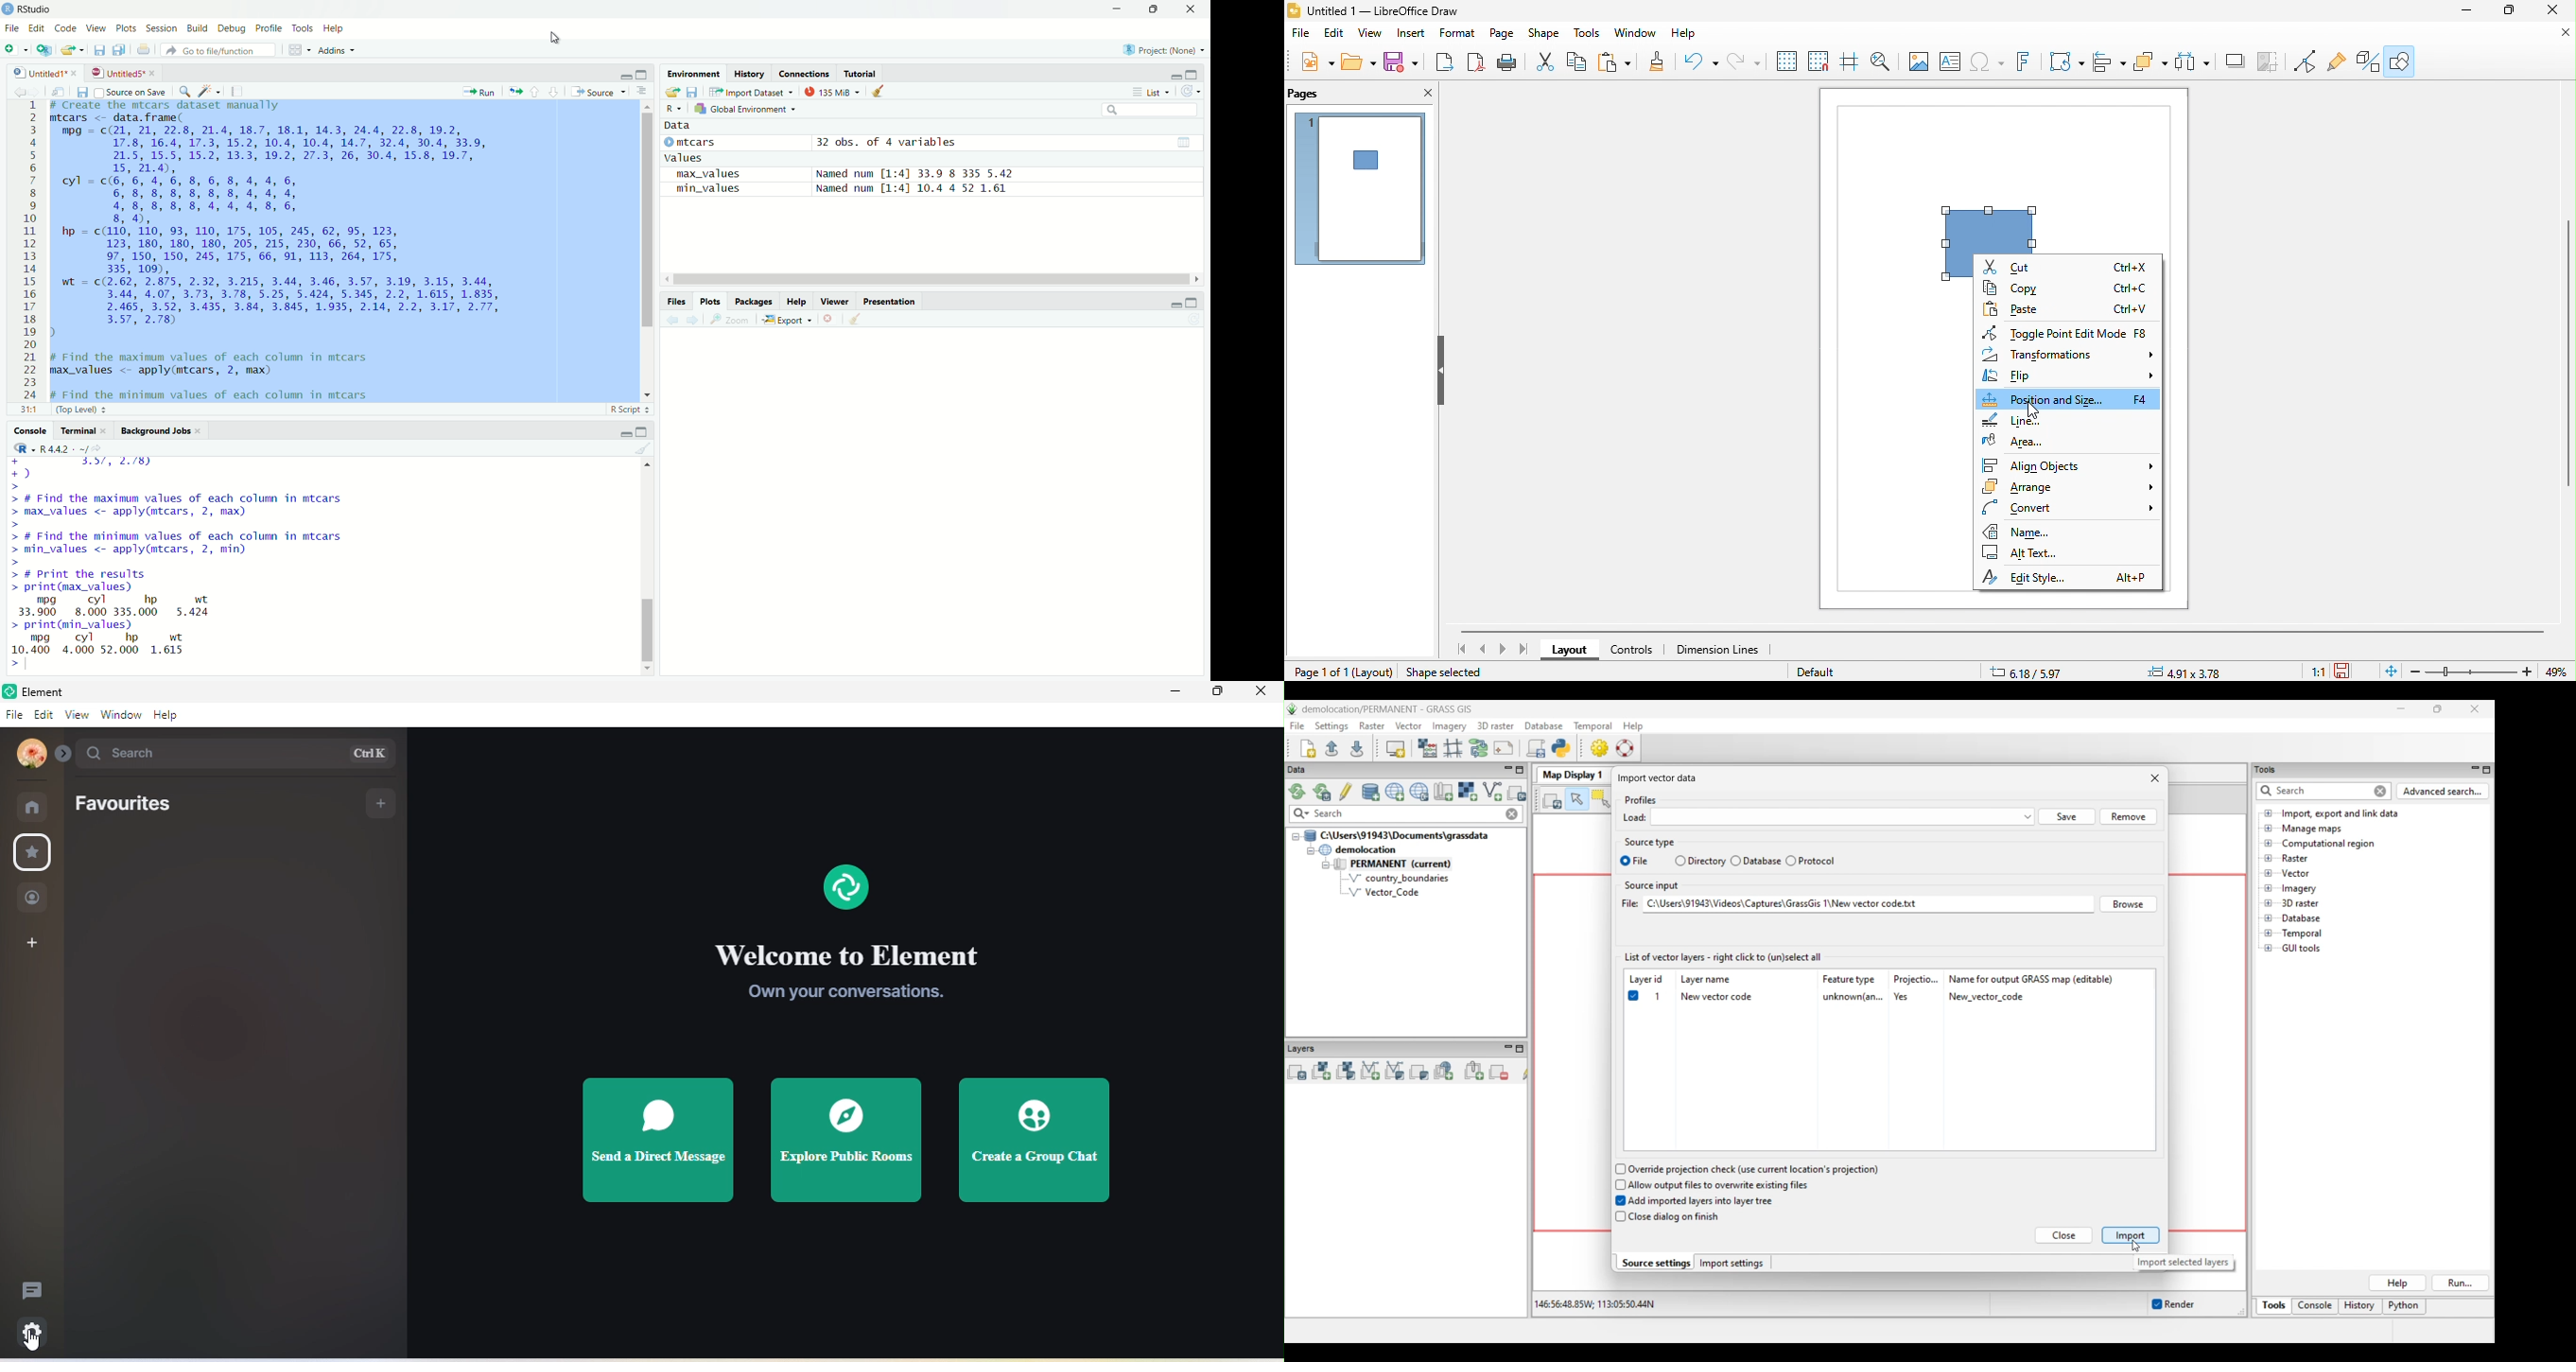 This screenshot has width=2576, height=1372. I want to click on edit style, so click(2039, 577).